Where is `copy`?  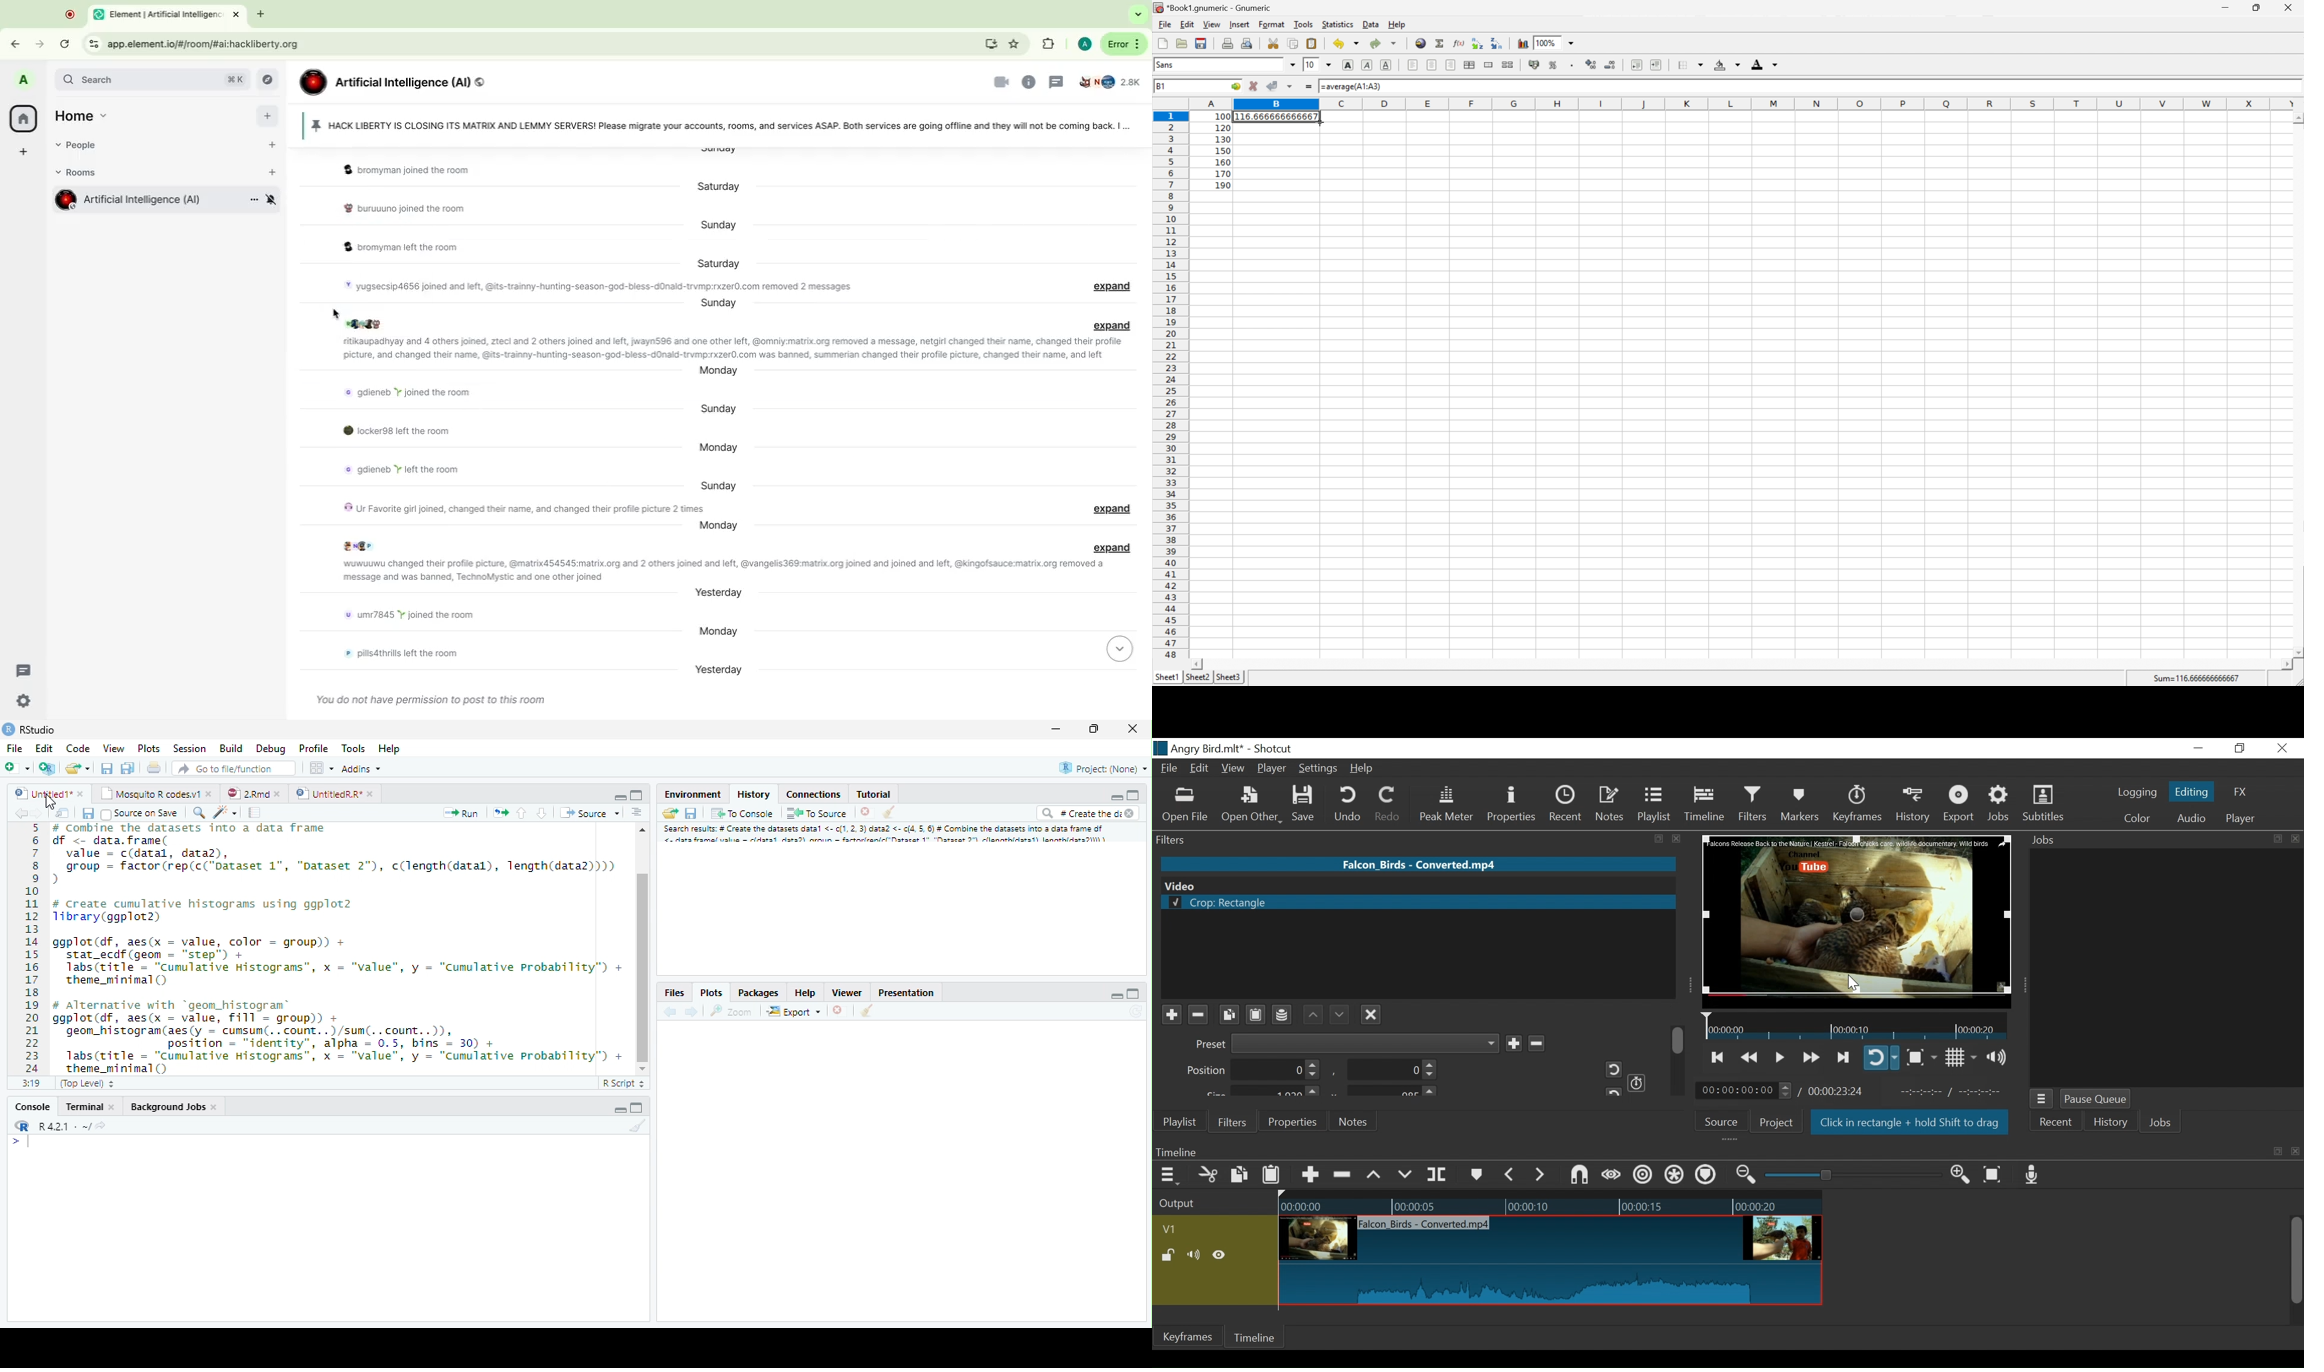
copy is located at coordinates (1660, 839).